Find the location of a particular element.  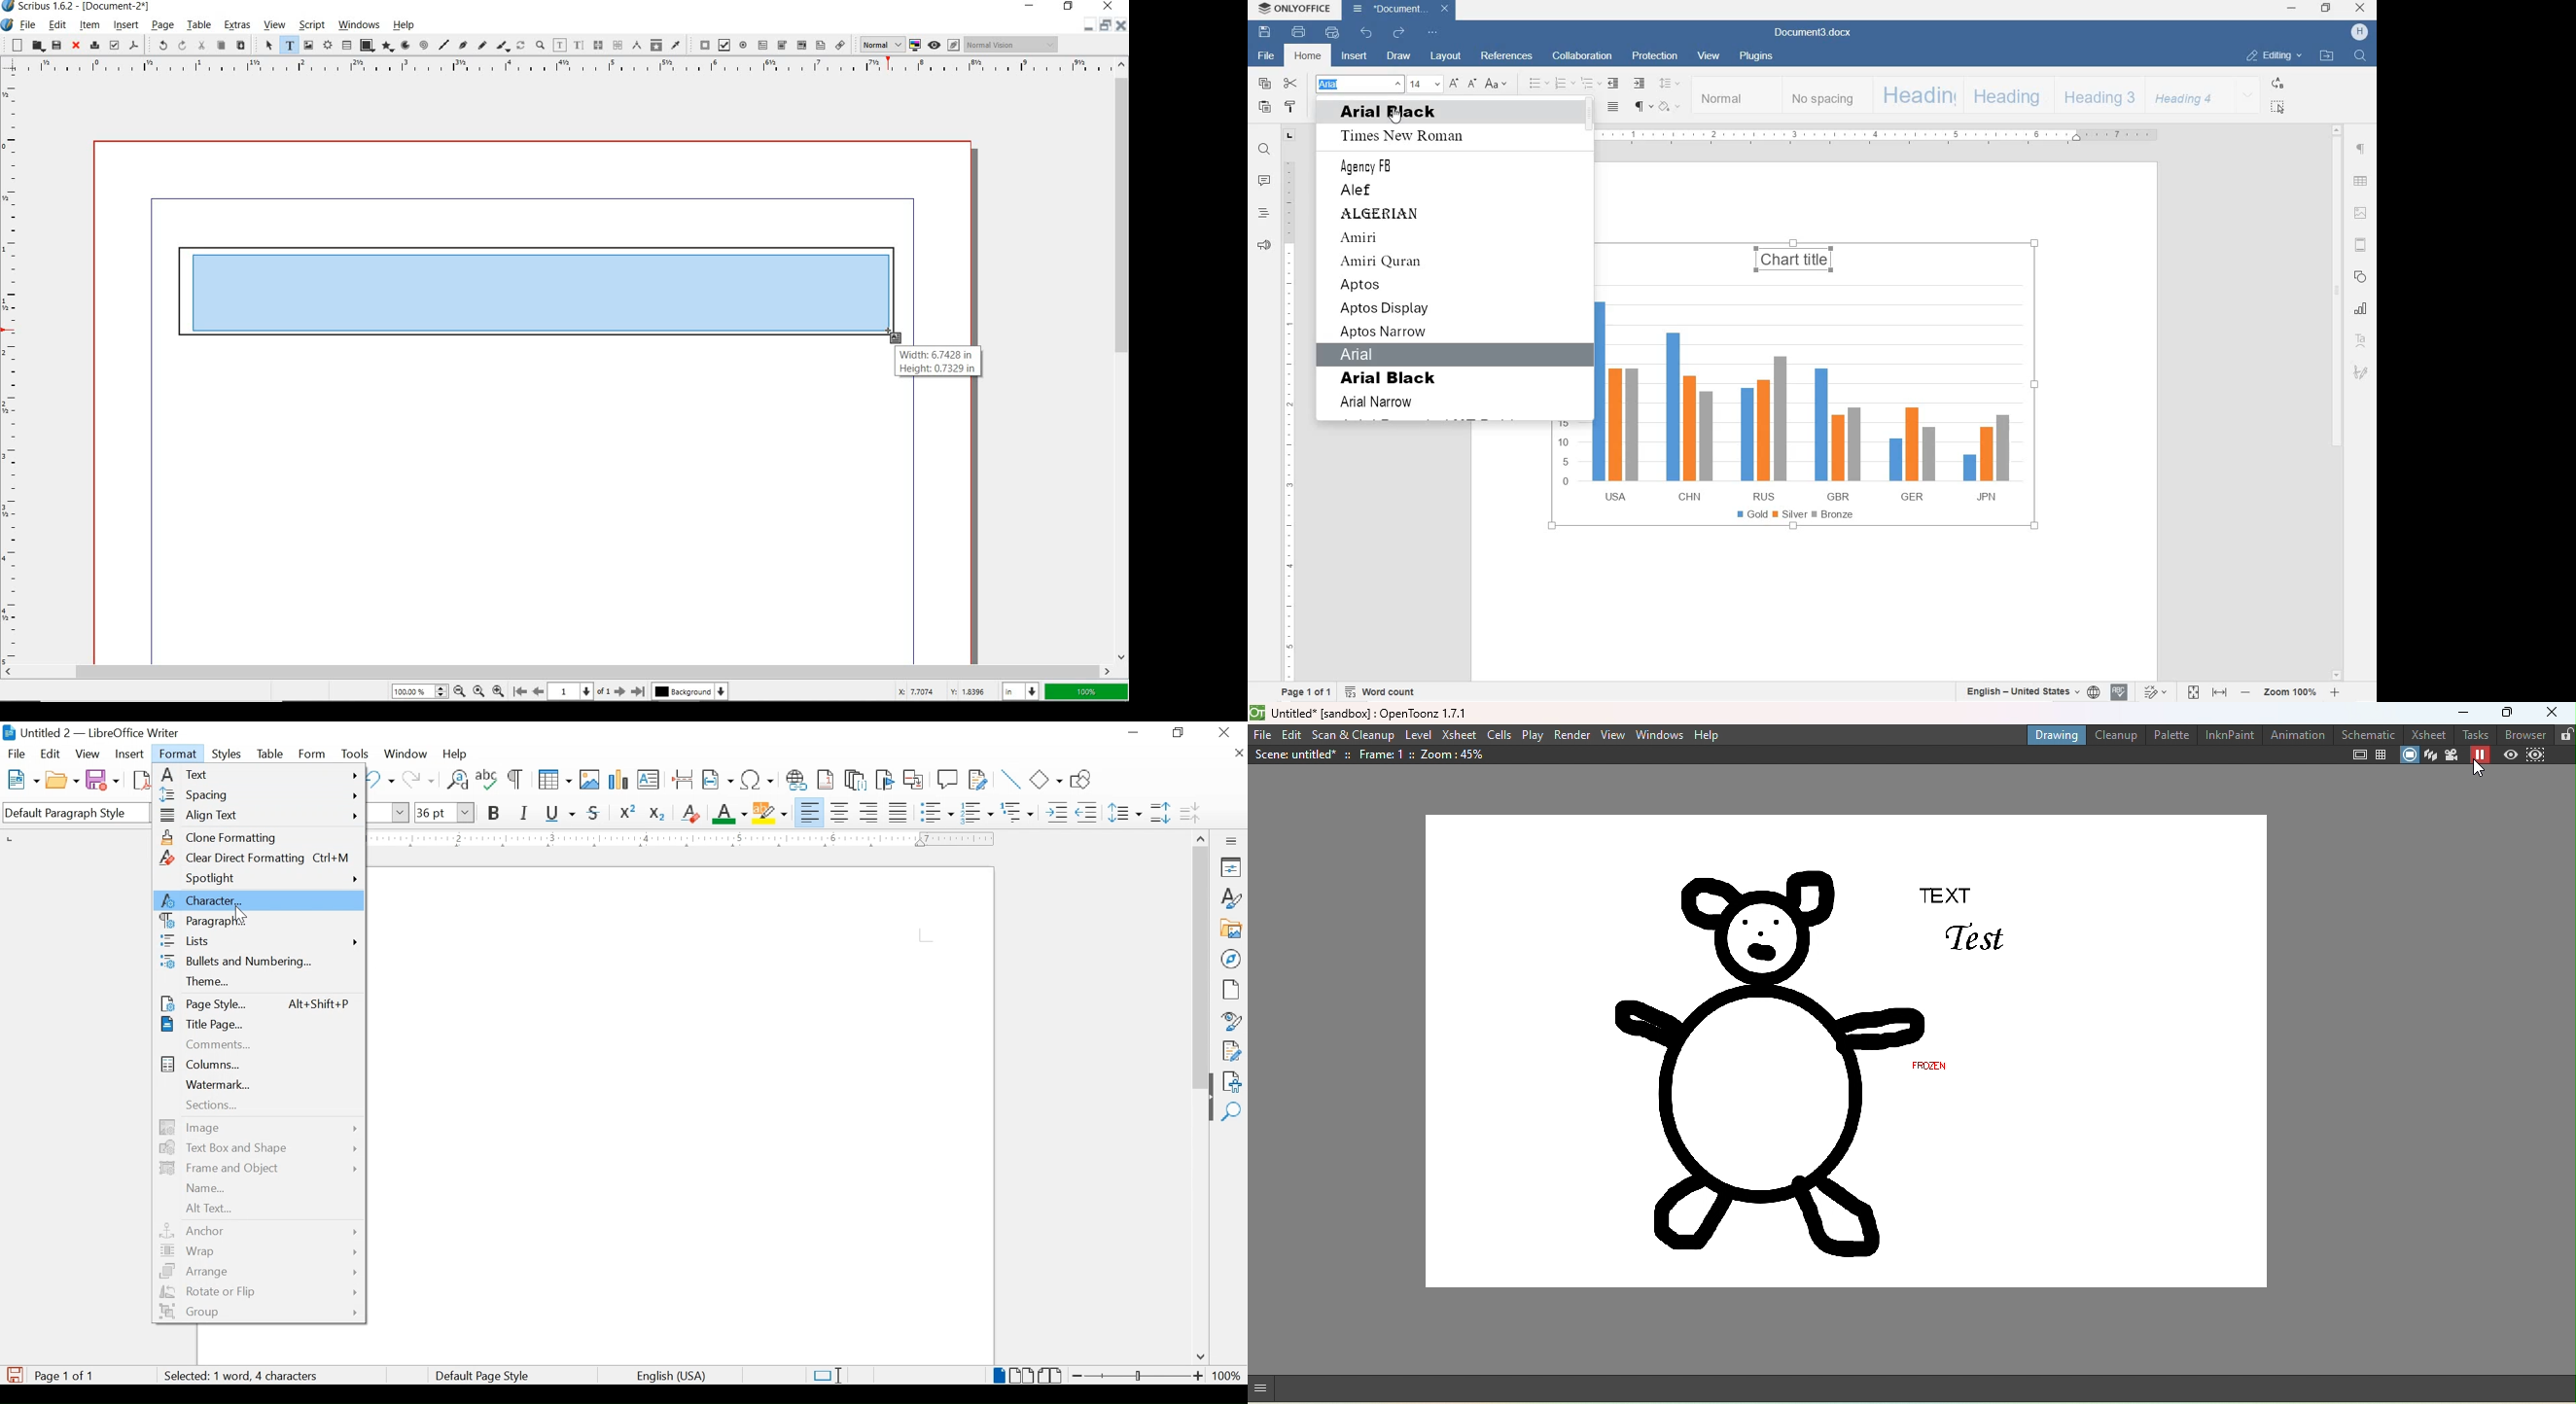

OPEN FILE LOCATION is located at coordinates (2328, 55).